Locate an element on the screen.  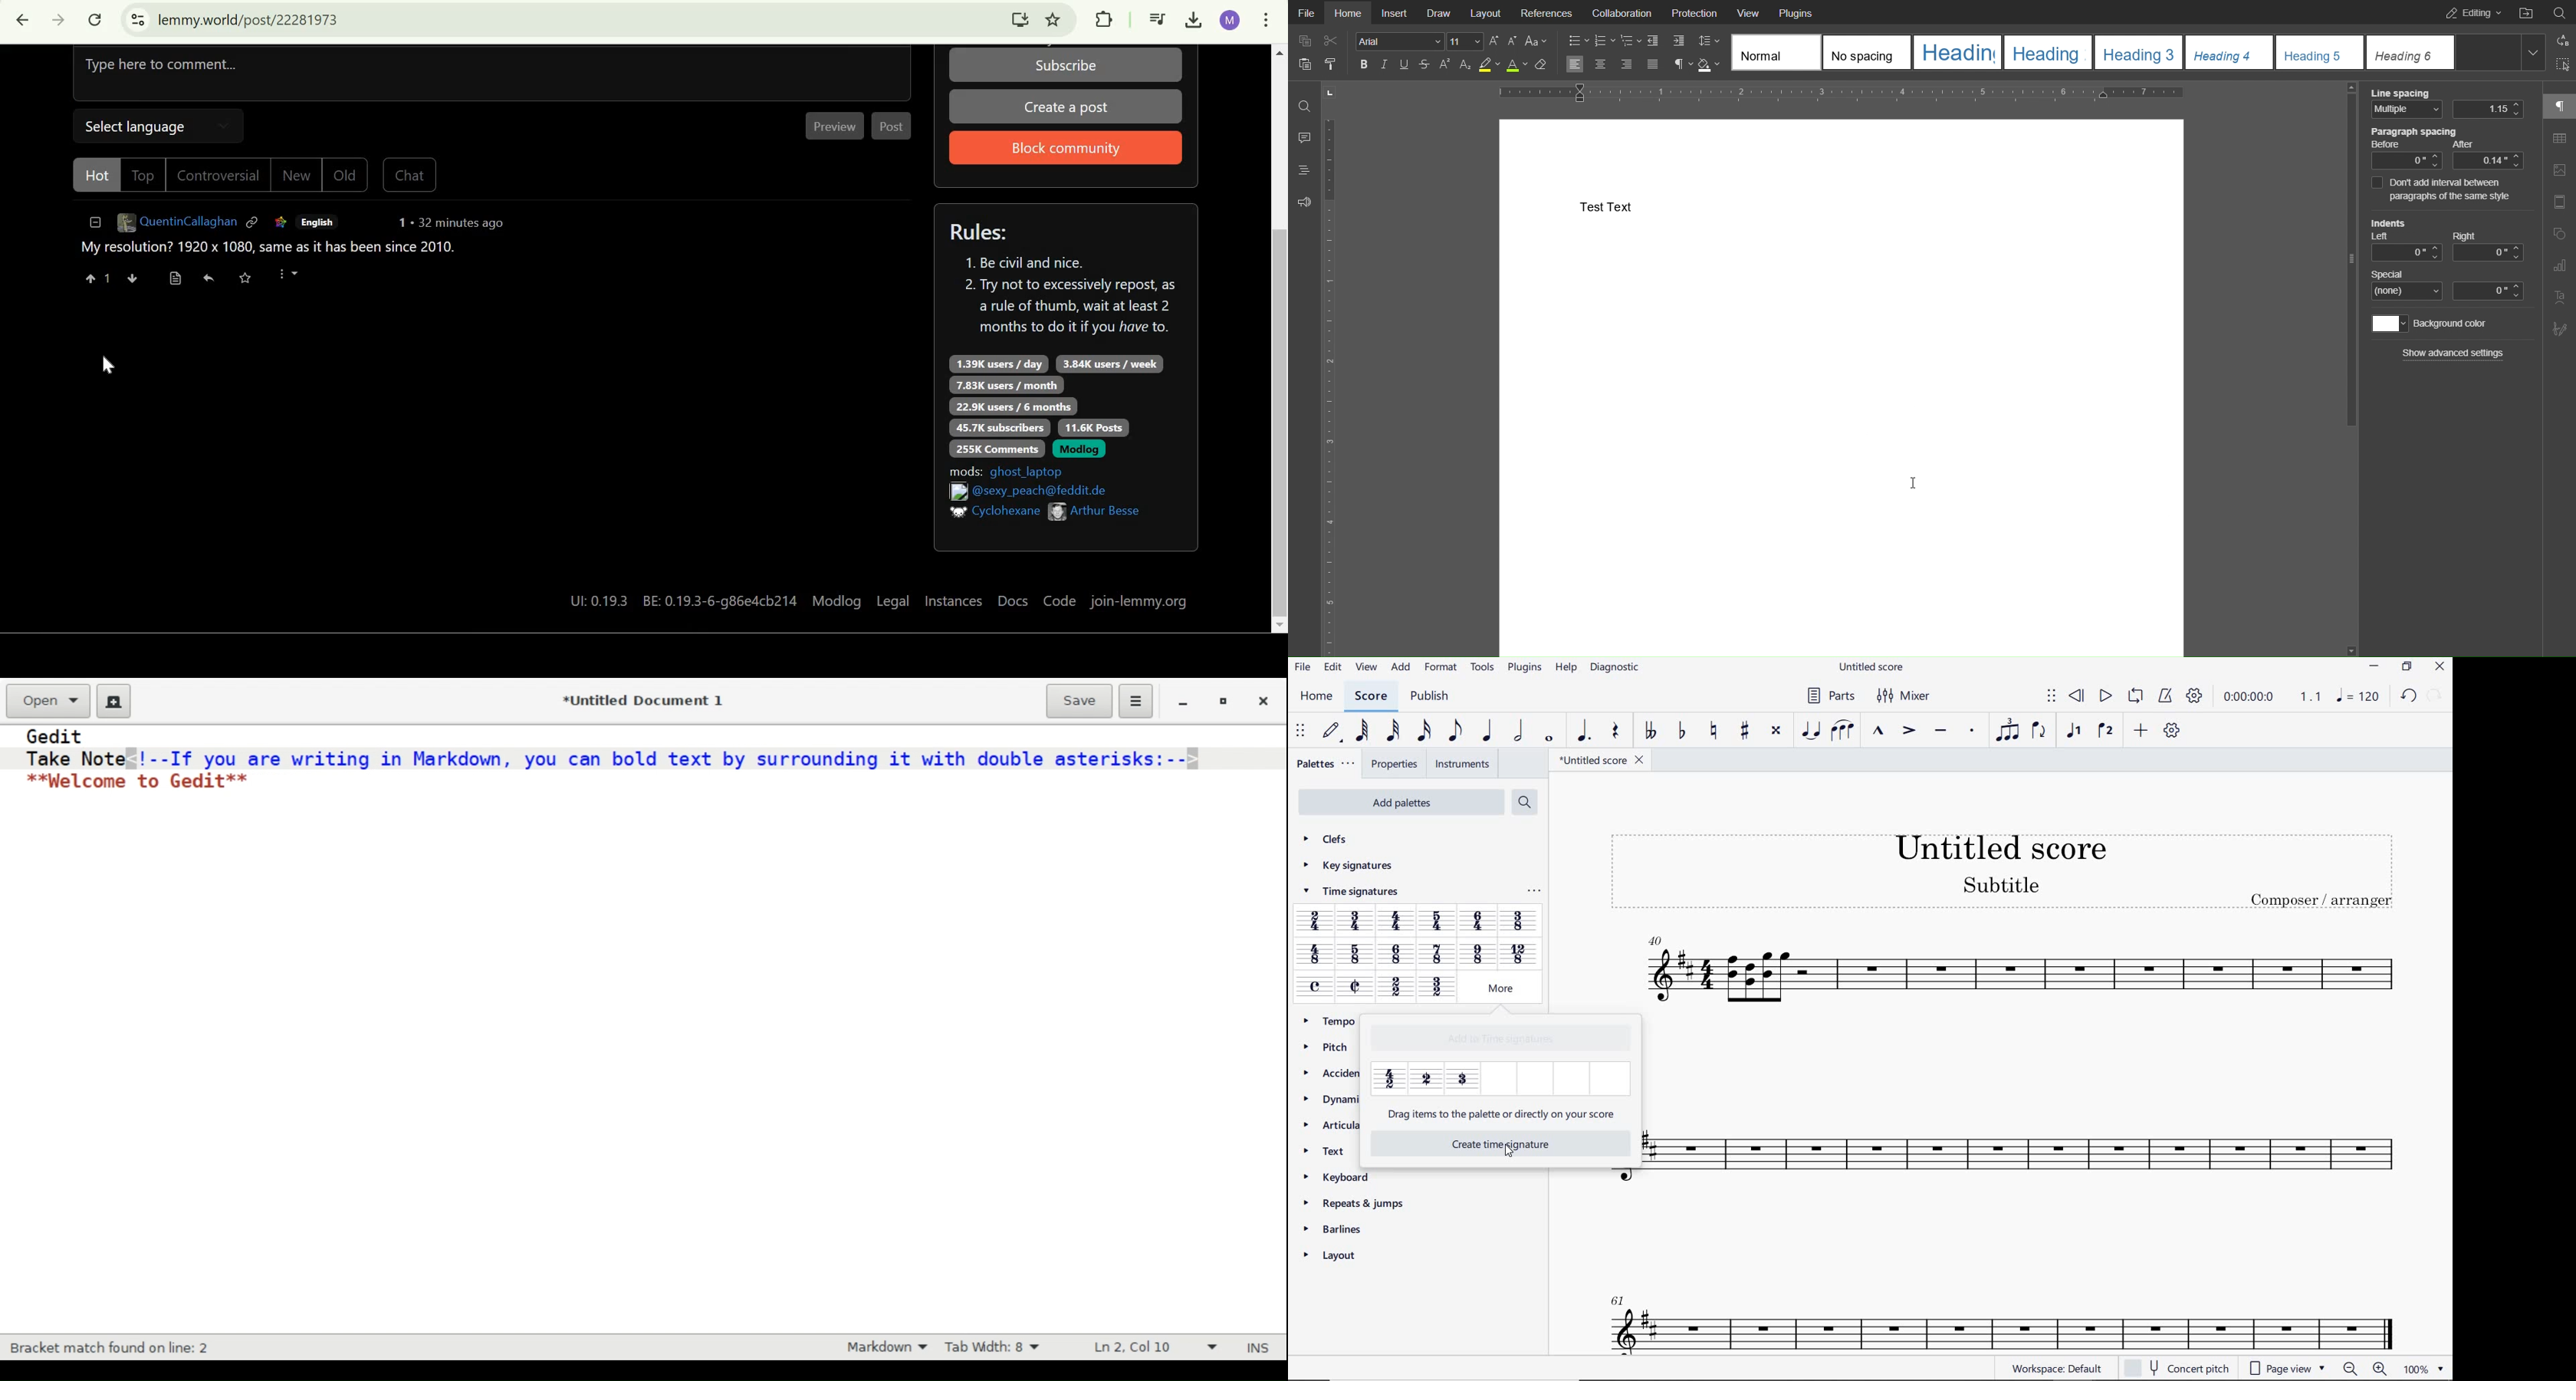
Headings is located at coordinates (1303, 170).